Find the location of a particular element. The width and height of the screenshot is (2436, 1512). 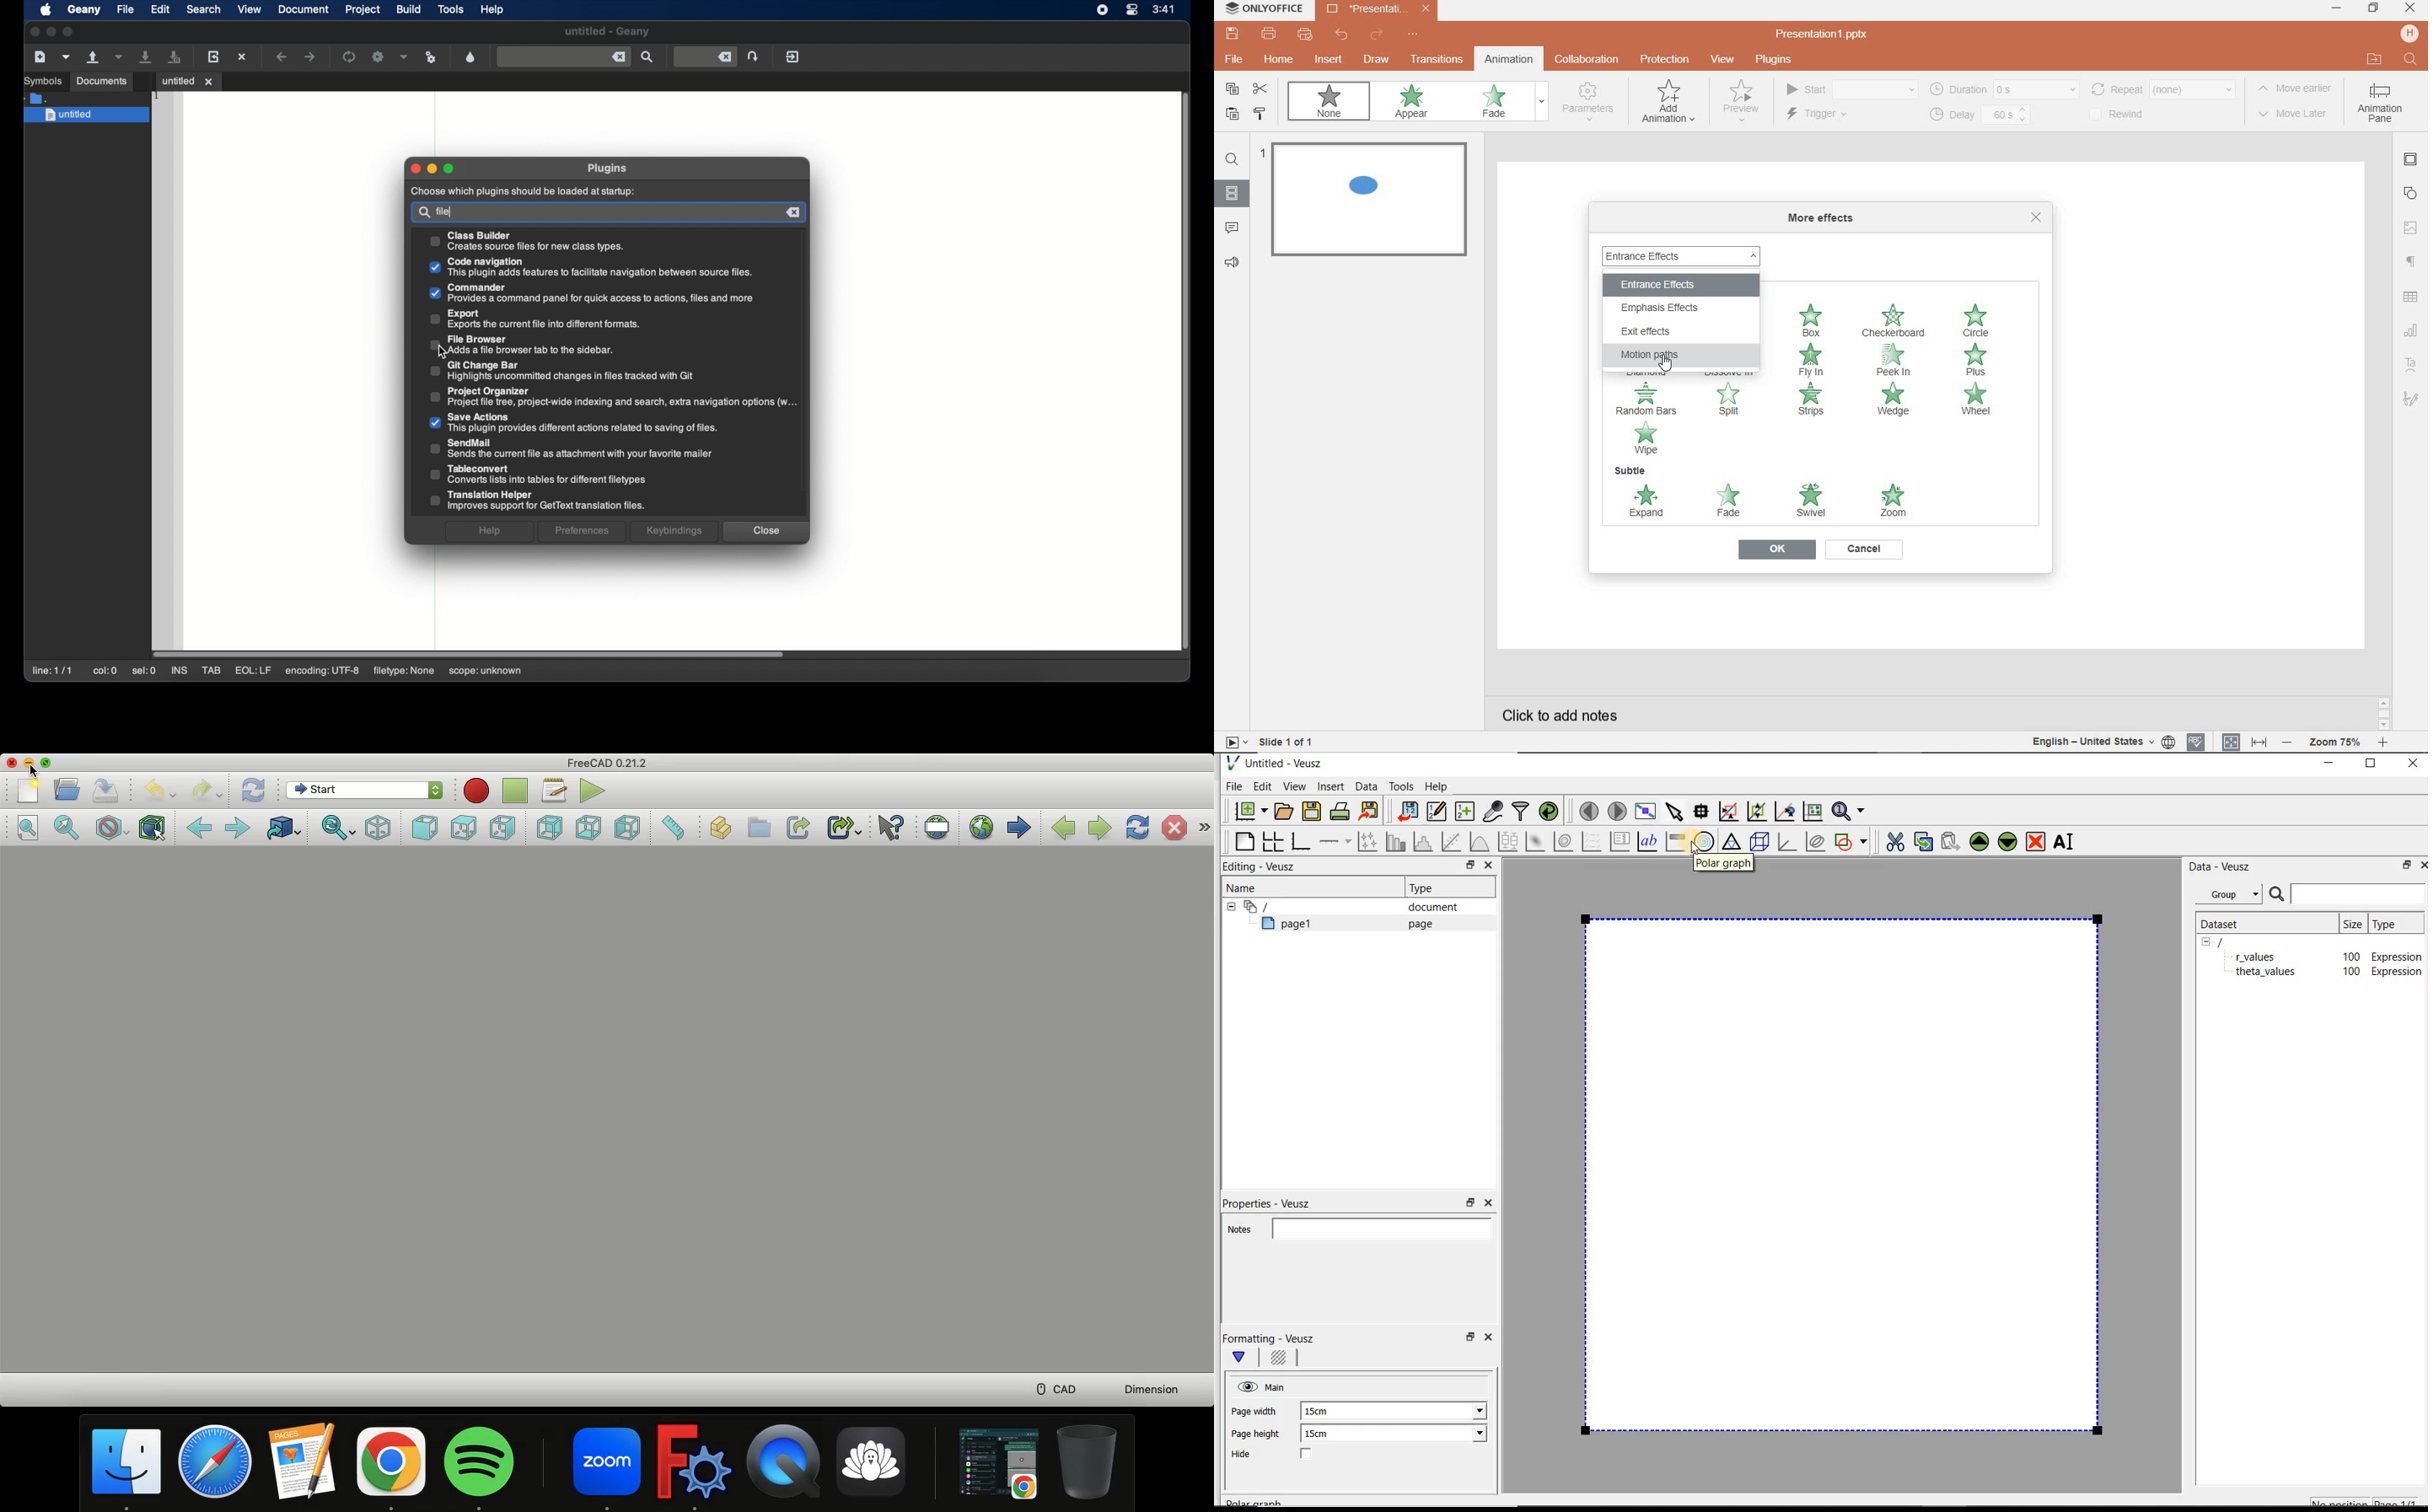

macros is located at coordinates (556, 790).